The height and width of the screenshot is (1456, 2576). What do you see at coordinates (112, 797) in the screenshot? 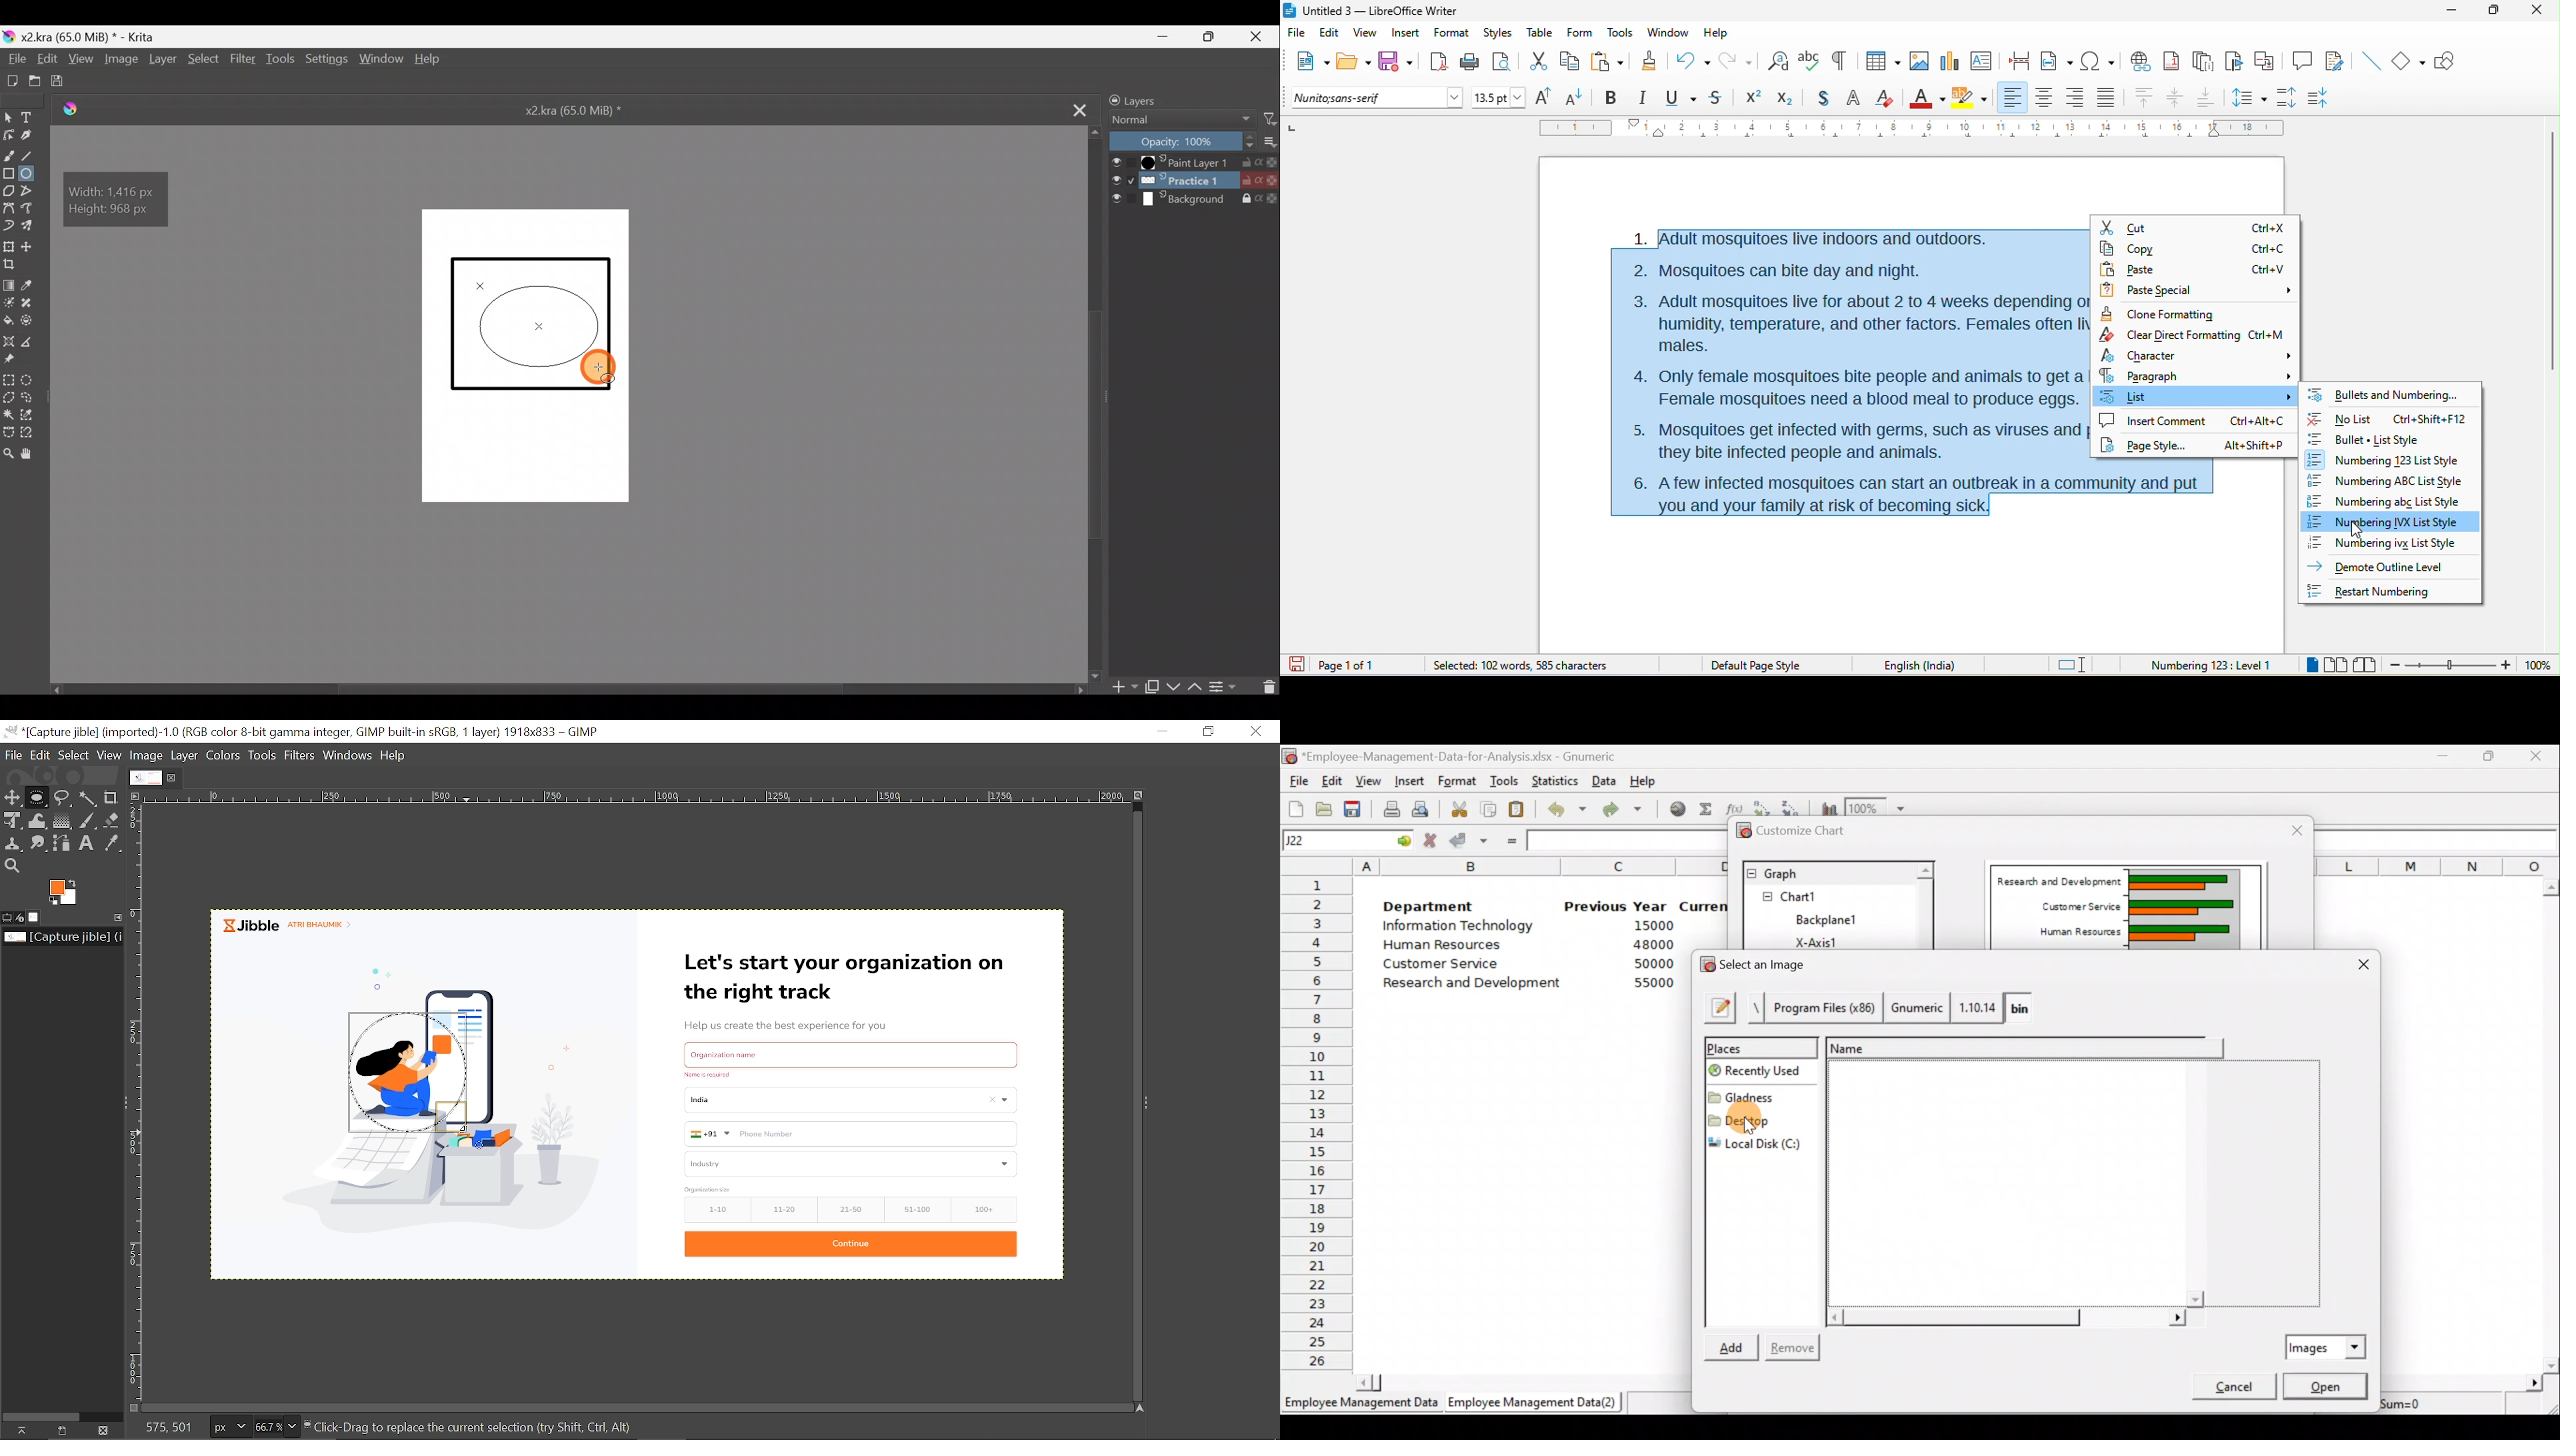
I see `Crop tool` at bounding box center [112, 797].